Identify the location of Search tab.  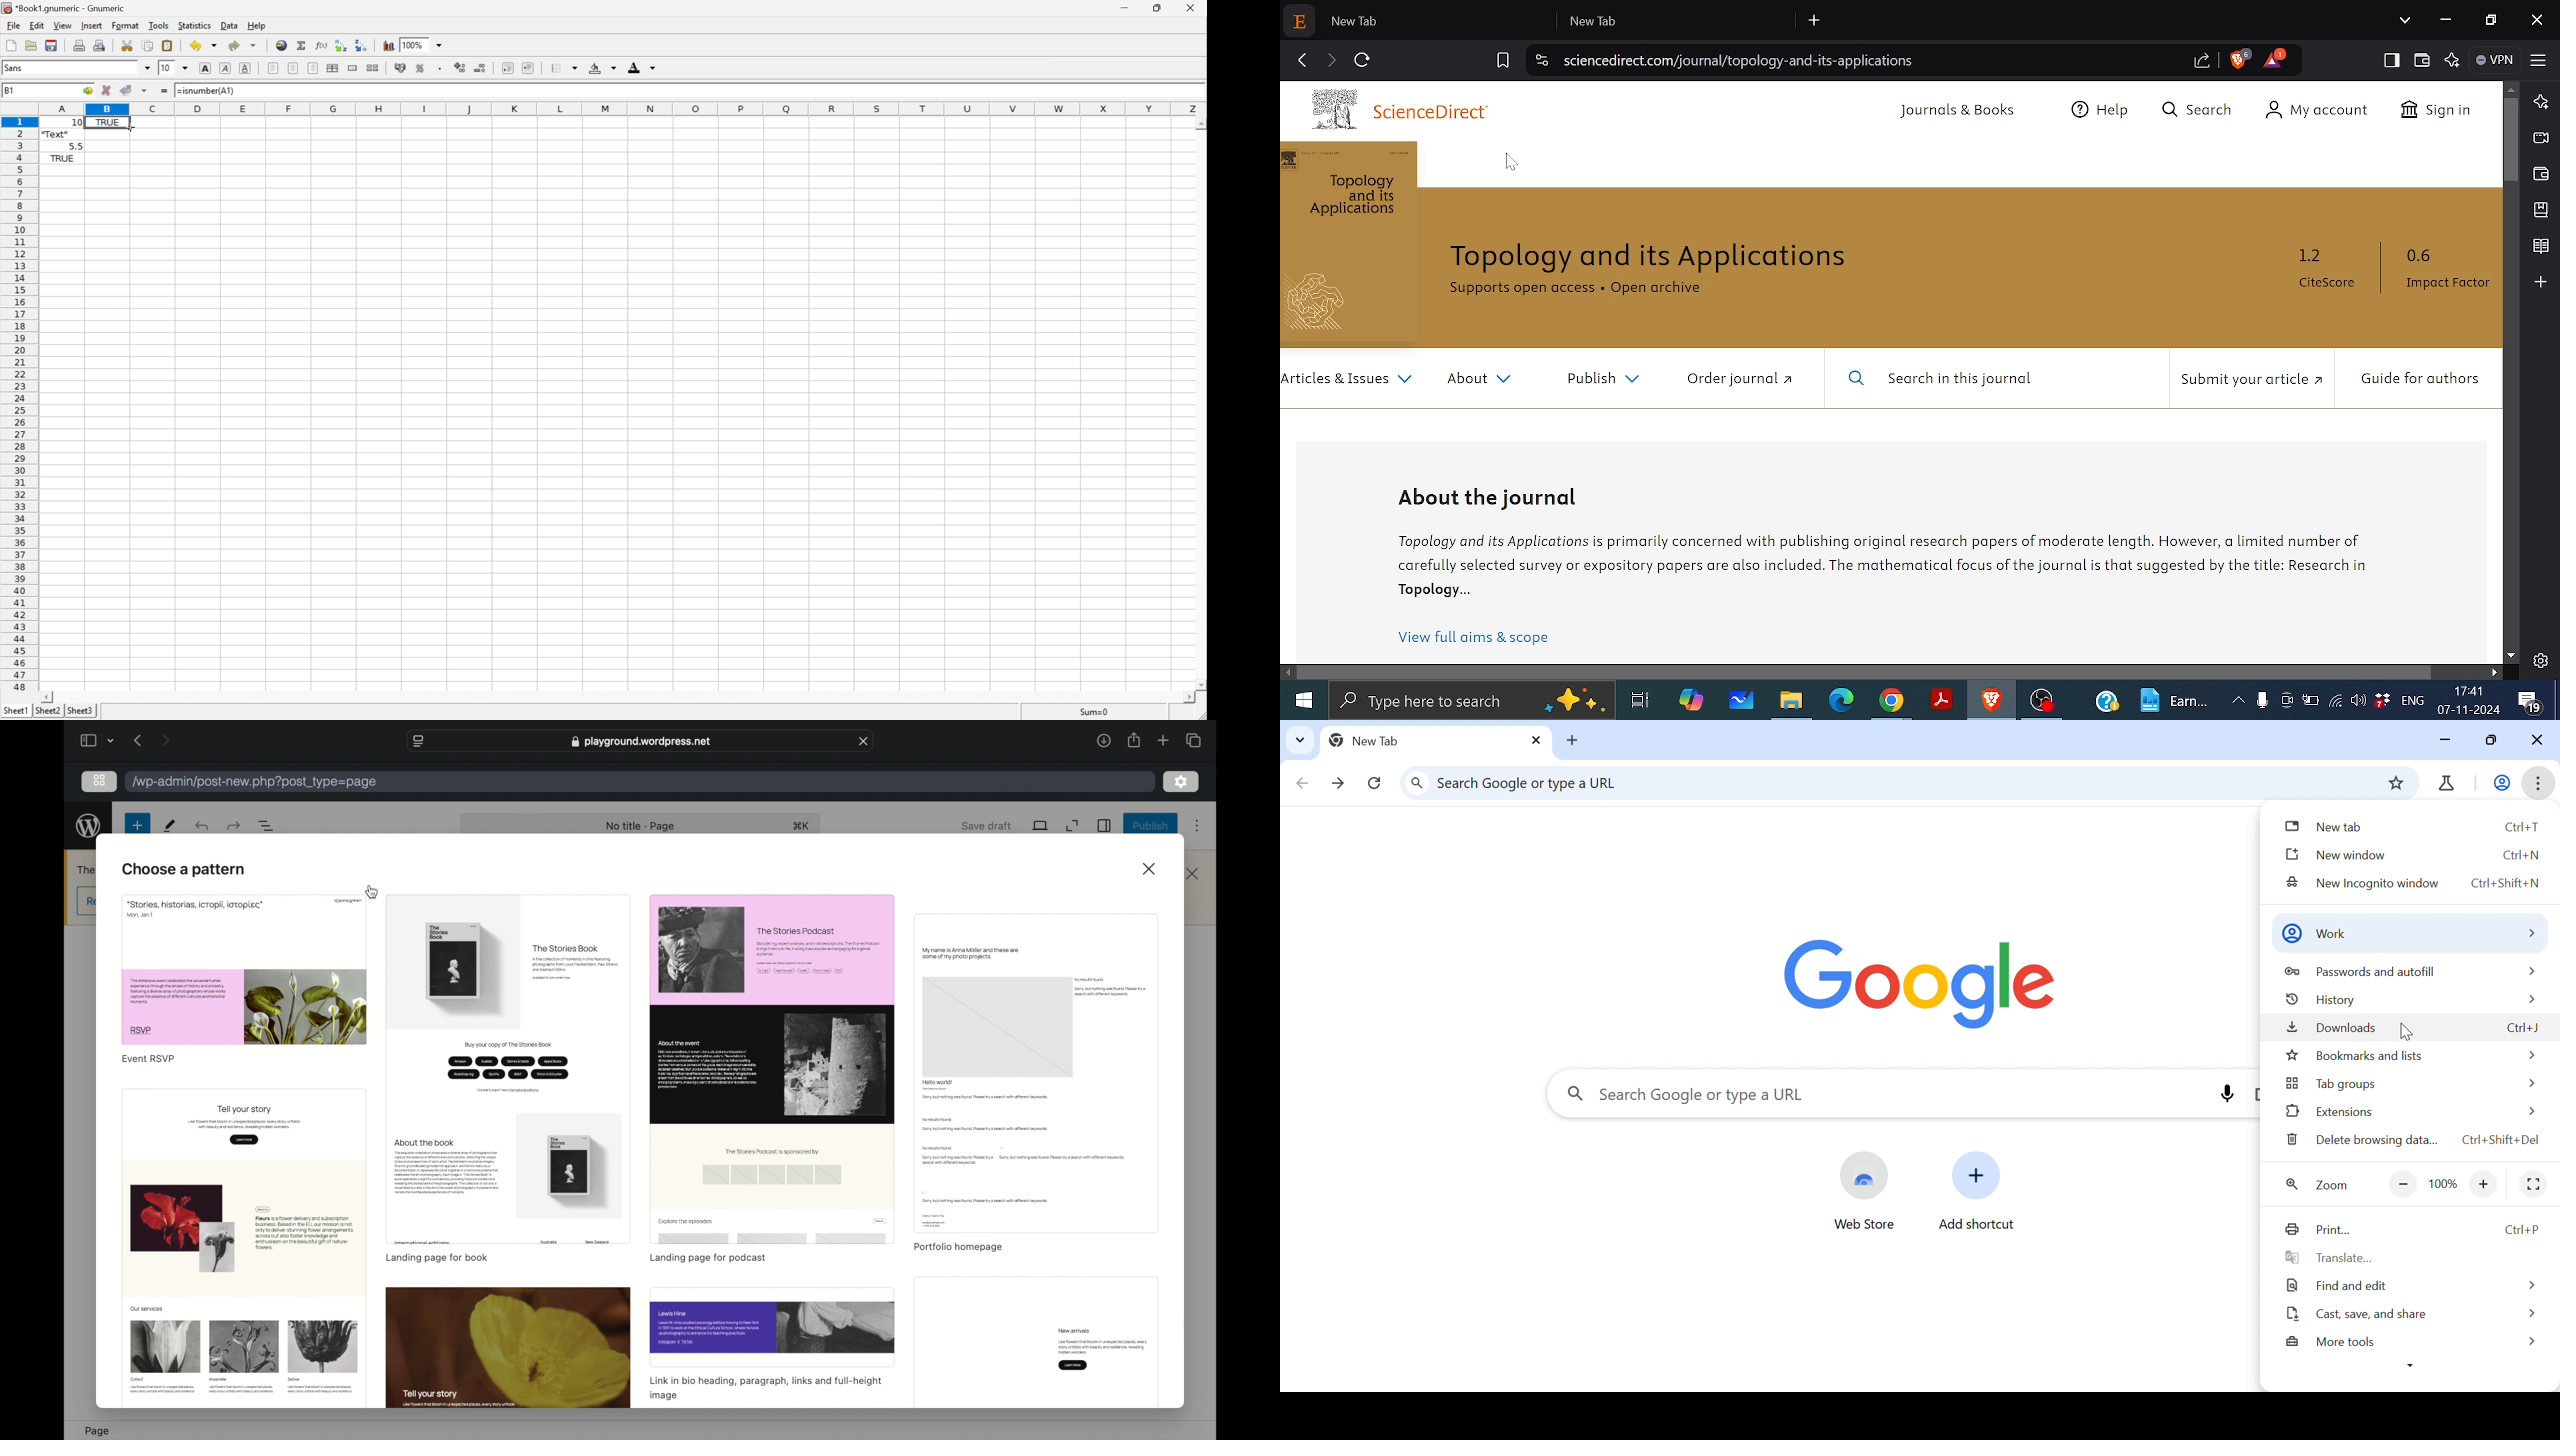
(2405, 21).